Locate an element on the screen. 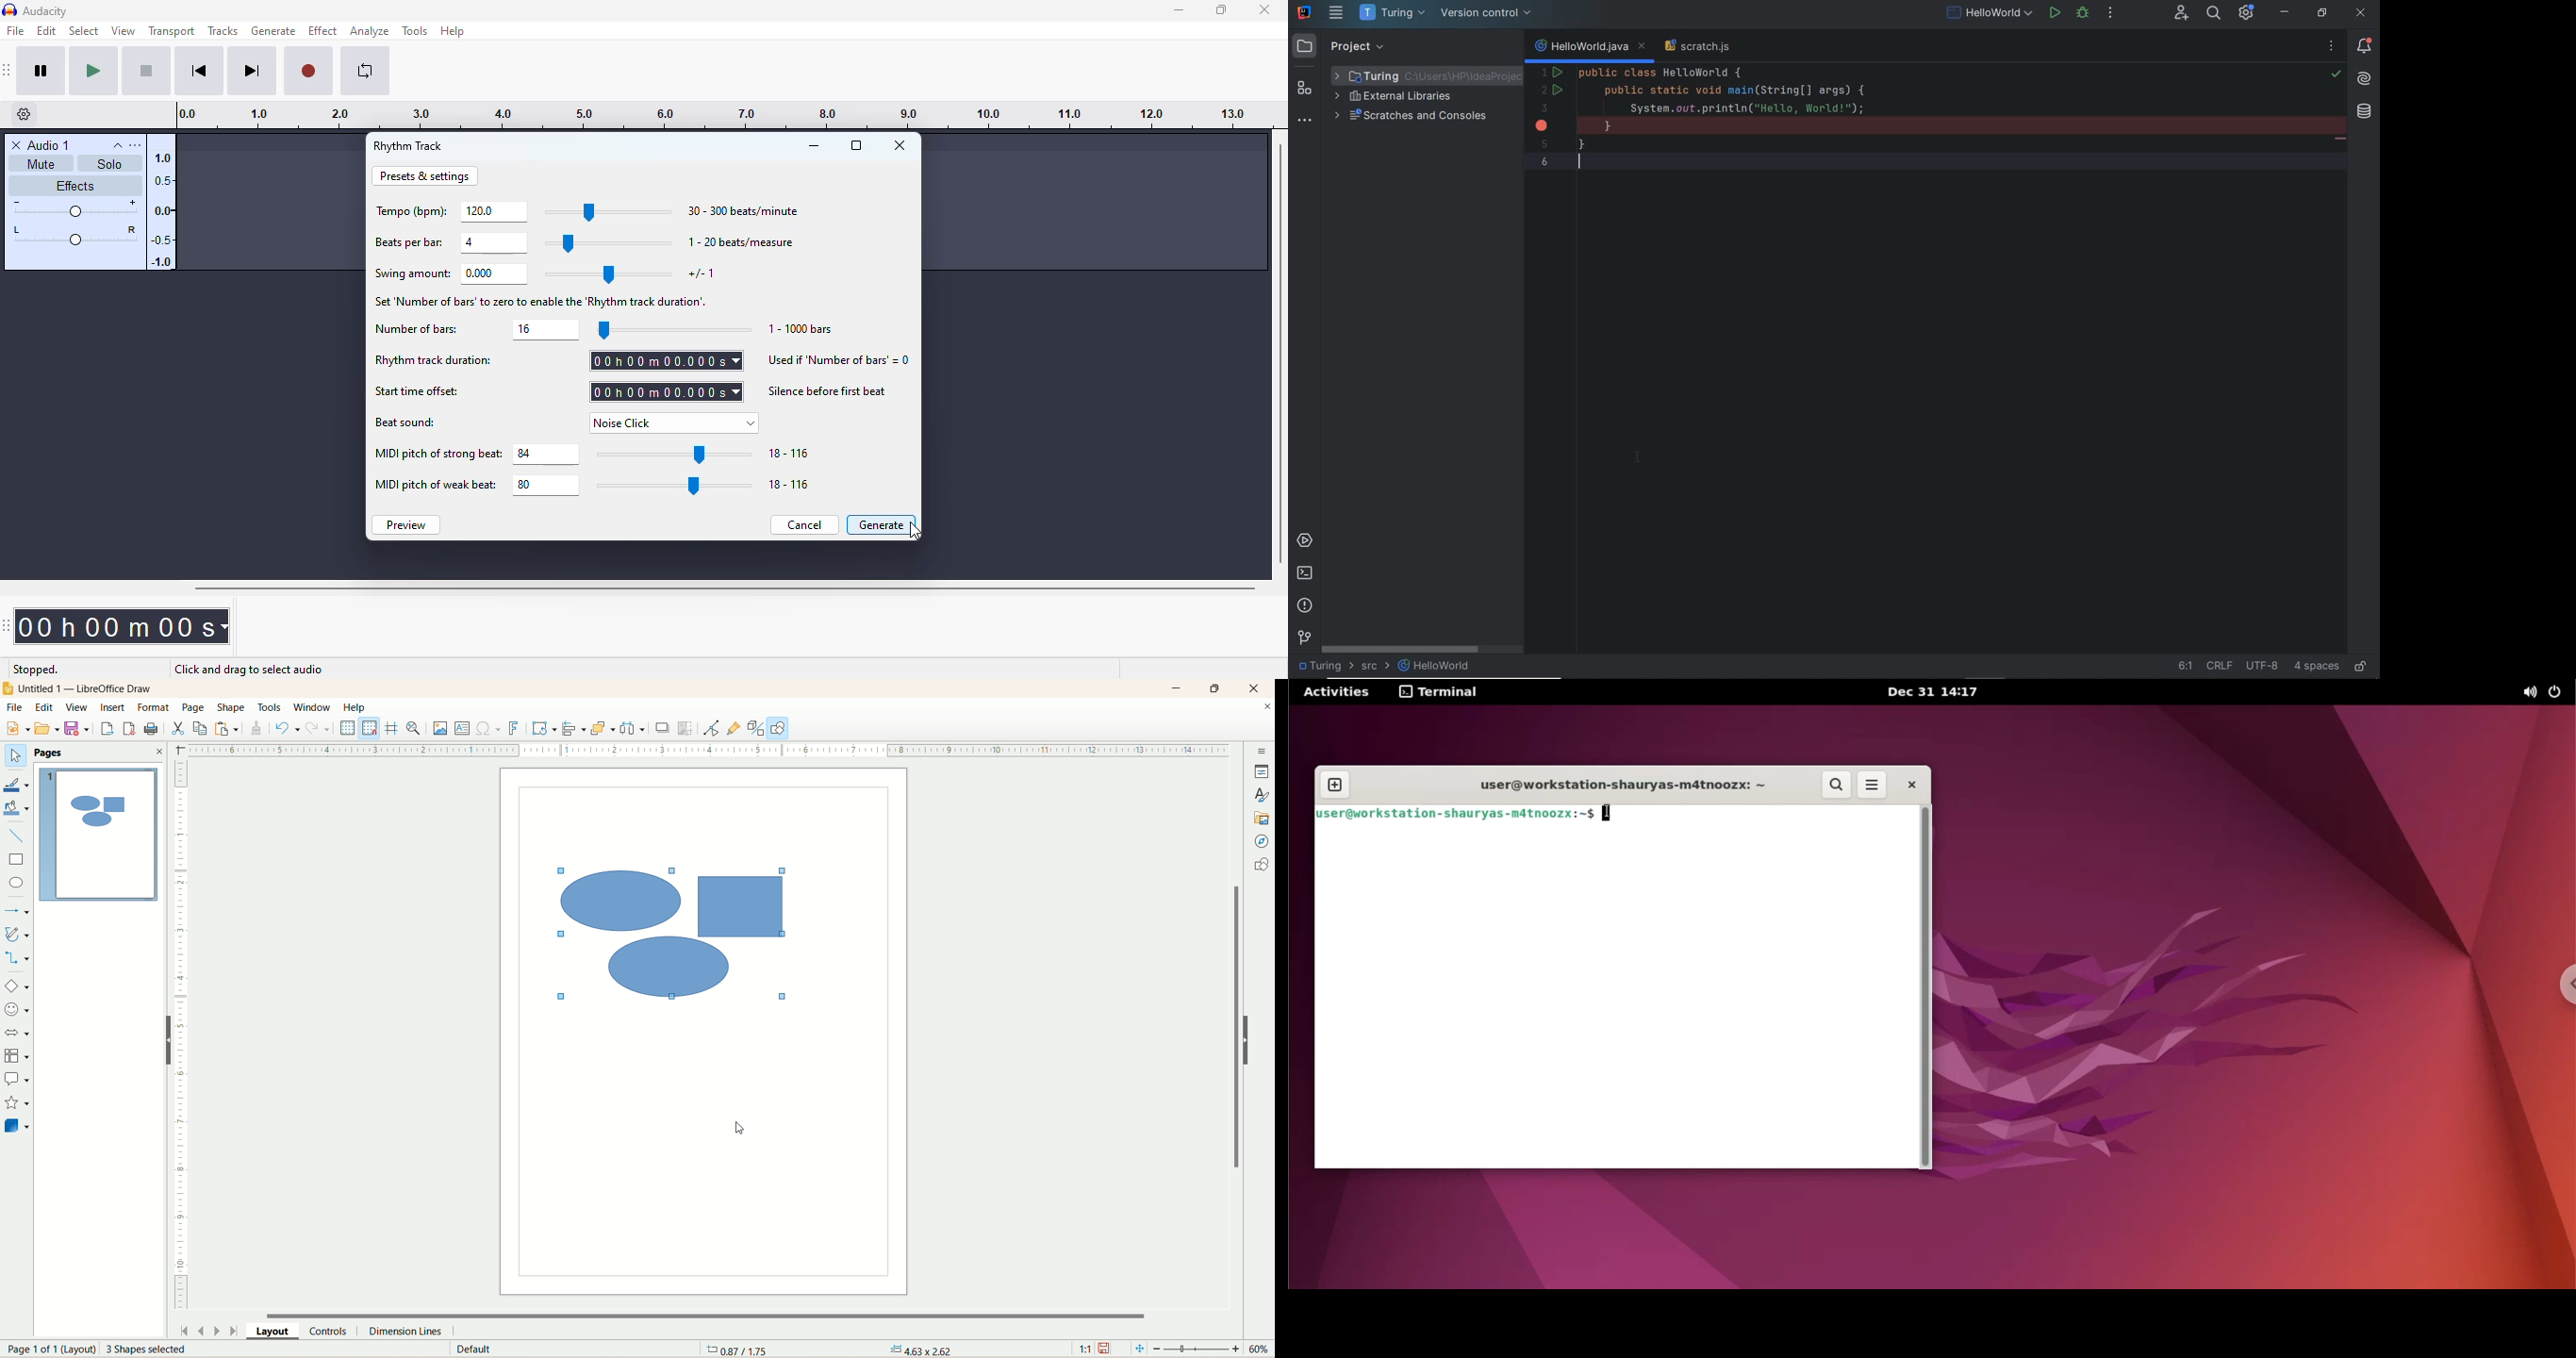 The width and height of the screenshot is (2576, 1372). styles is located at coordinates (1263, 795).